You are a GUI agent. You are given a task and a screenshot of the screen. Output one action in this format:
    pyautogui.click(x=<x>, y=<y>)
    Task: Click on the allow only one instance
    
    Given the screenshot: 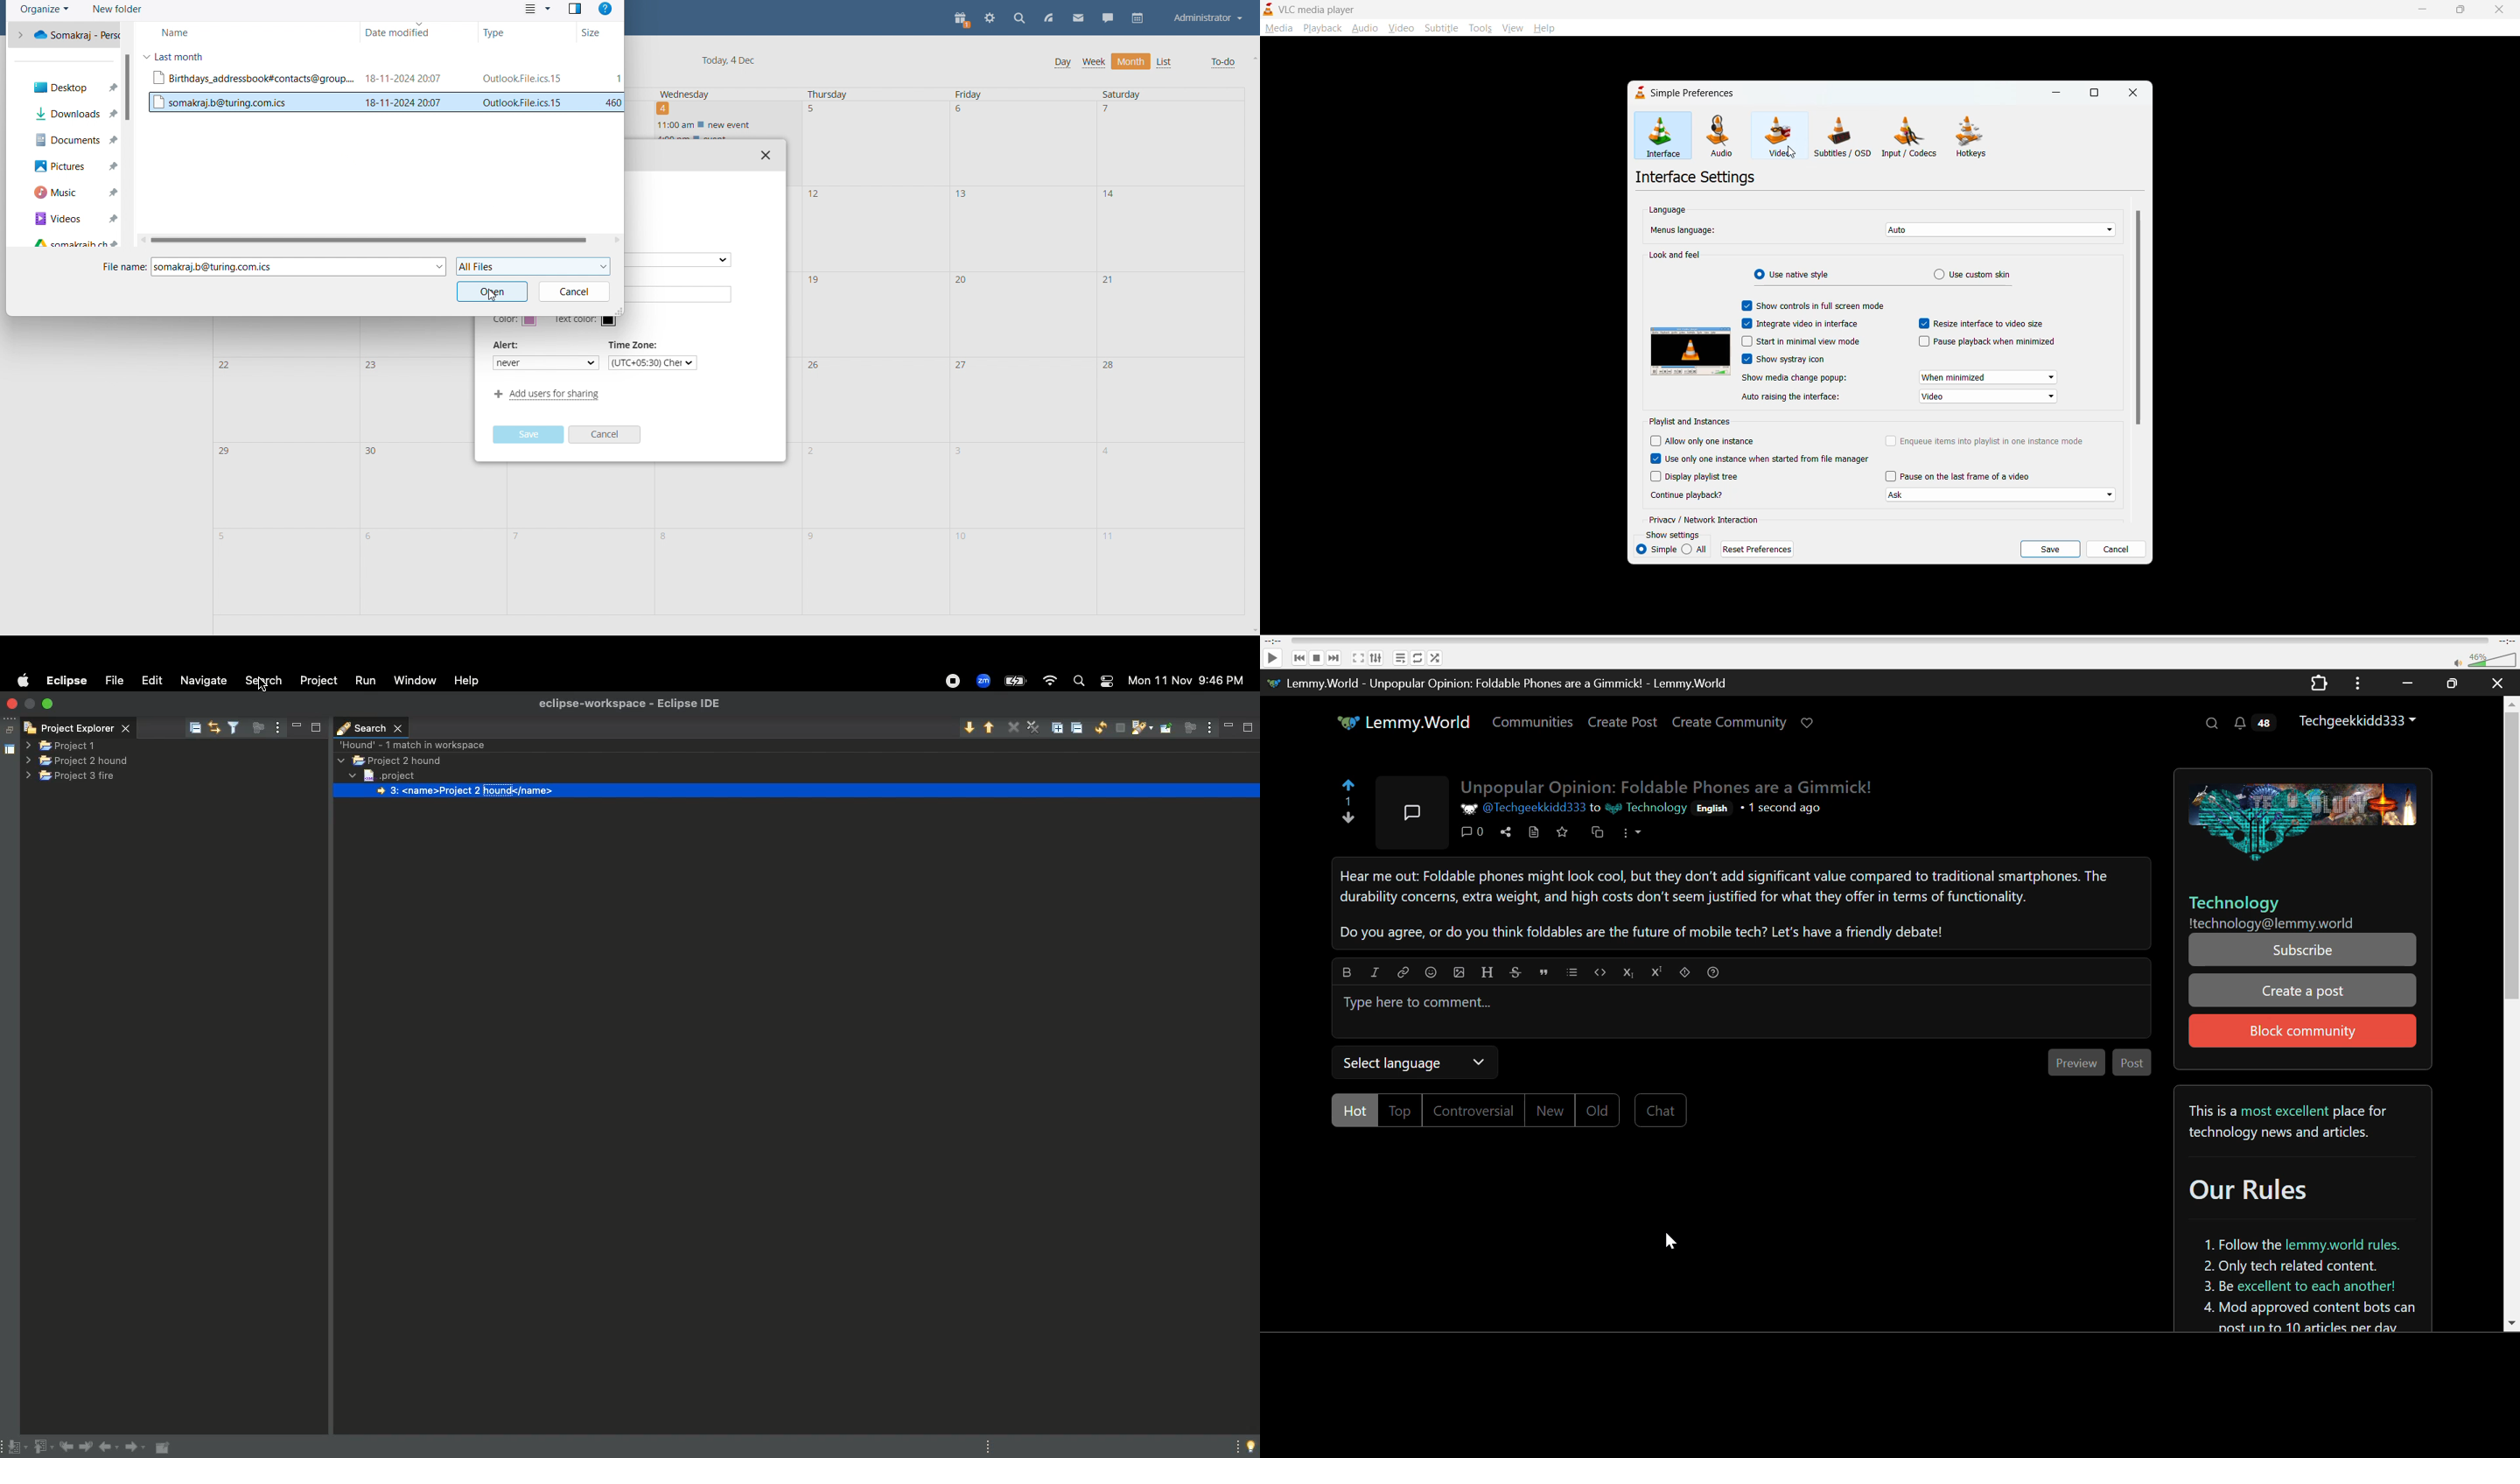 What is the action you would take?
    pyautogui.click(x=1704, y=440)
    